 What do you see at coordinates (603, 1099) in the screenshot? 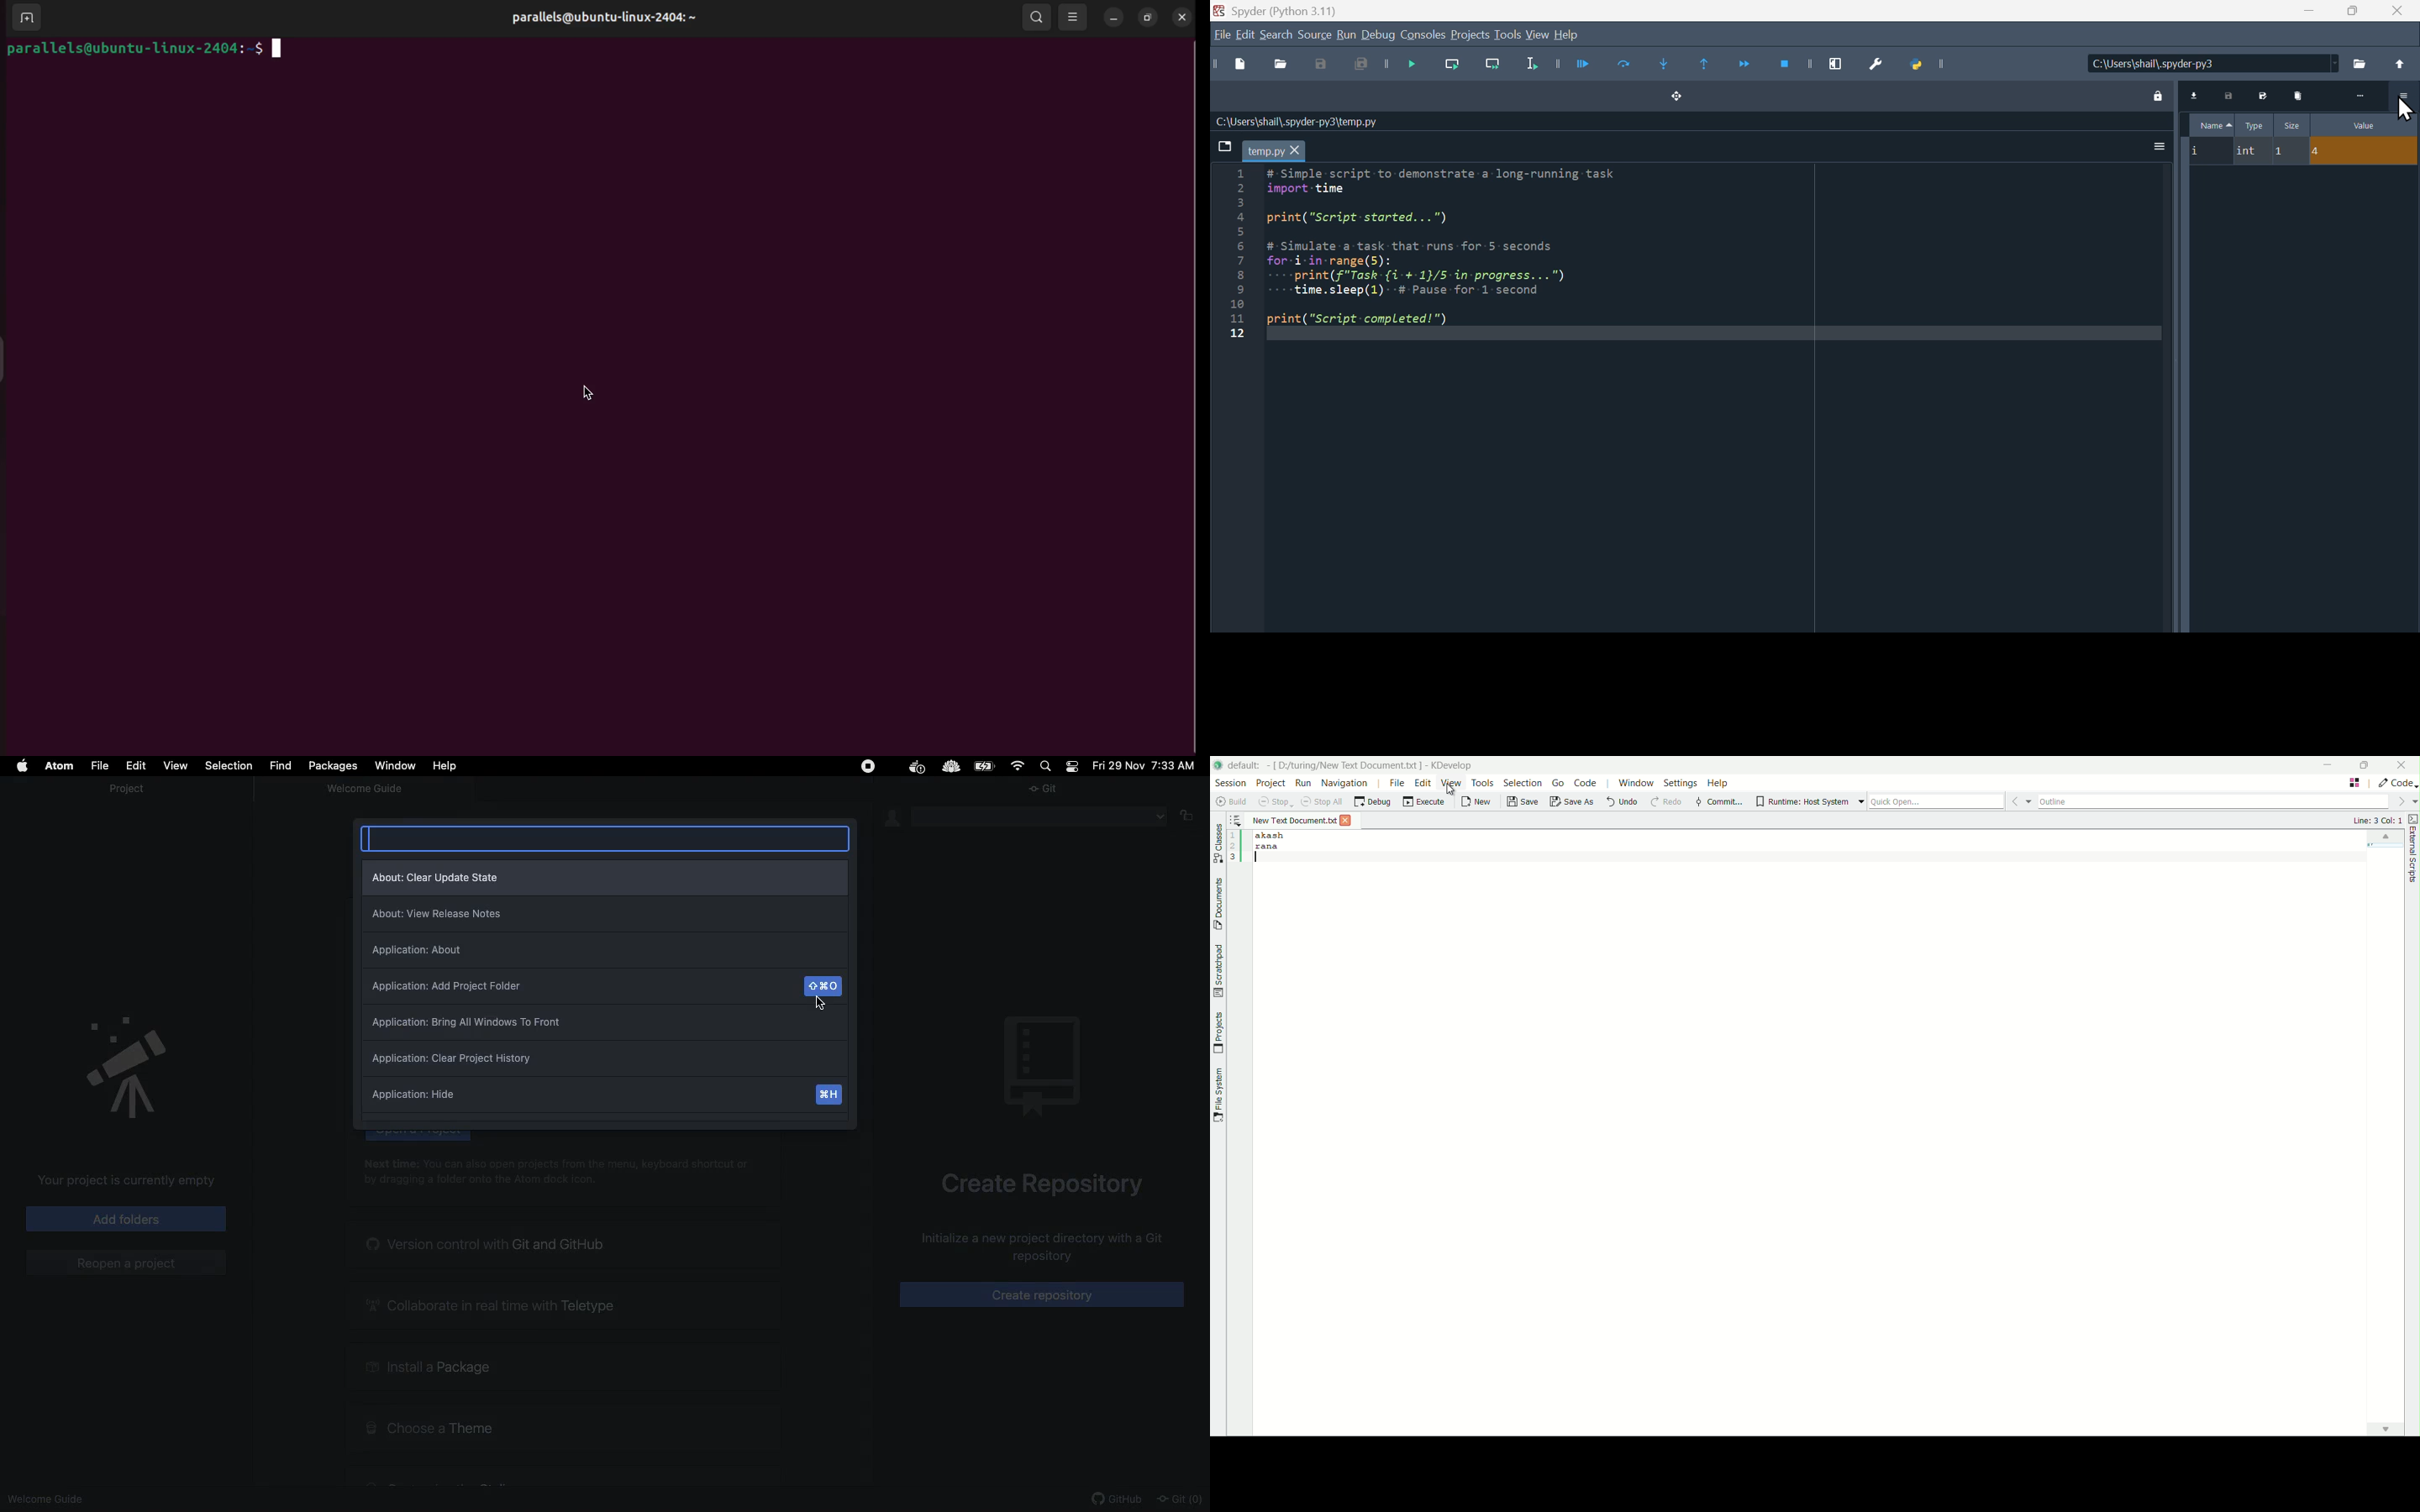
I see `Application hide` at bounding box center [603, 1099].